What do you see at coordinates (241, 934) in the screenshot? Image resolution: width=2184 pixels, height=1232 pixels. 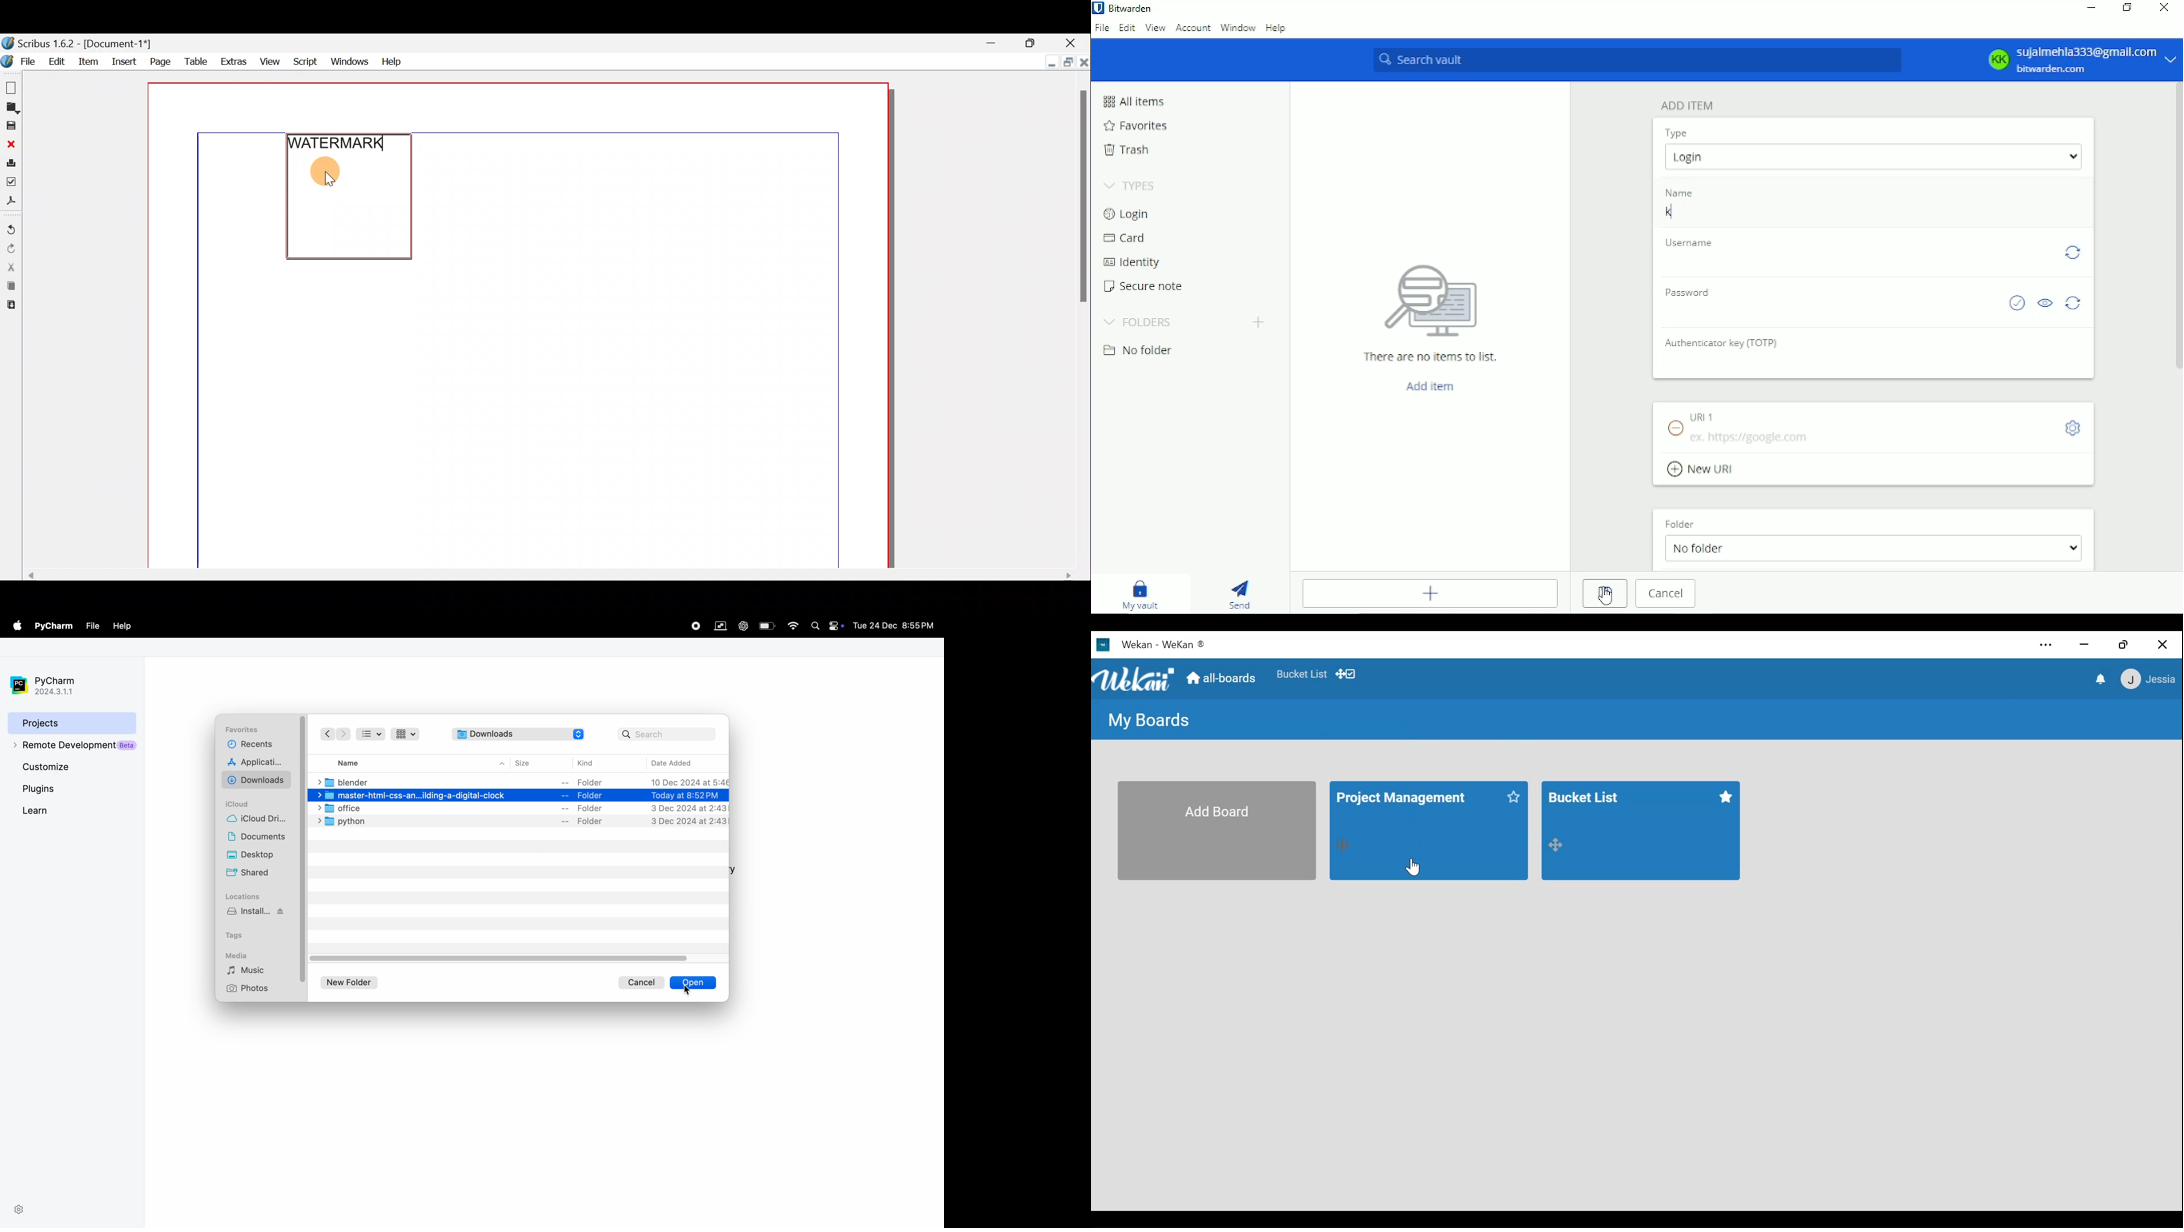 I see `tags` at bounding box center [241, 934].